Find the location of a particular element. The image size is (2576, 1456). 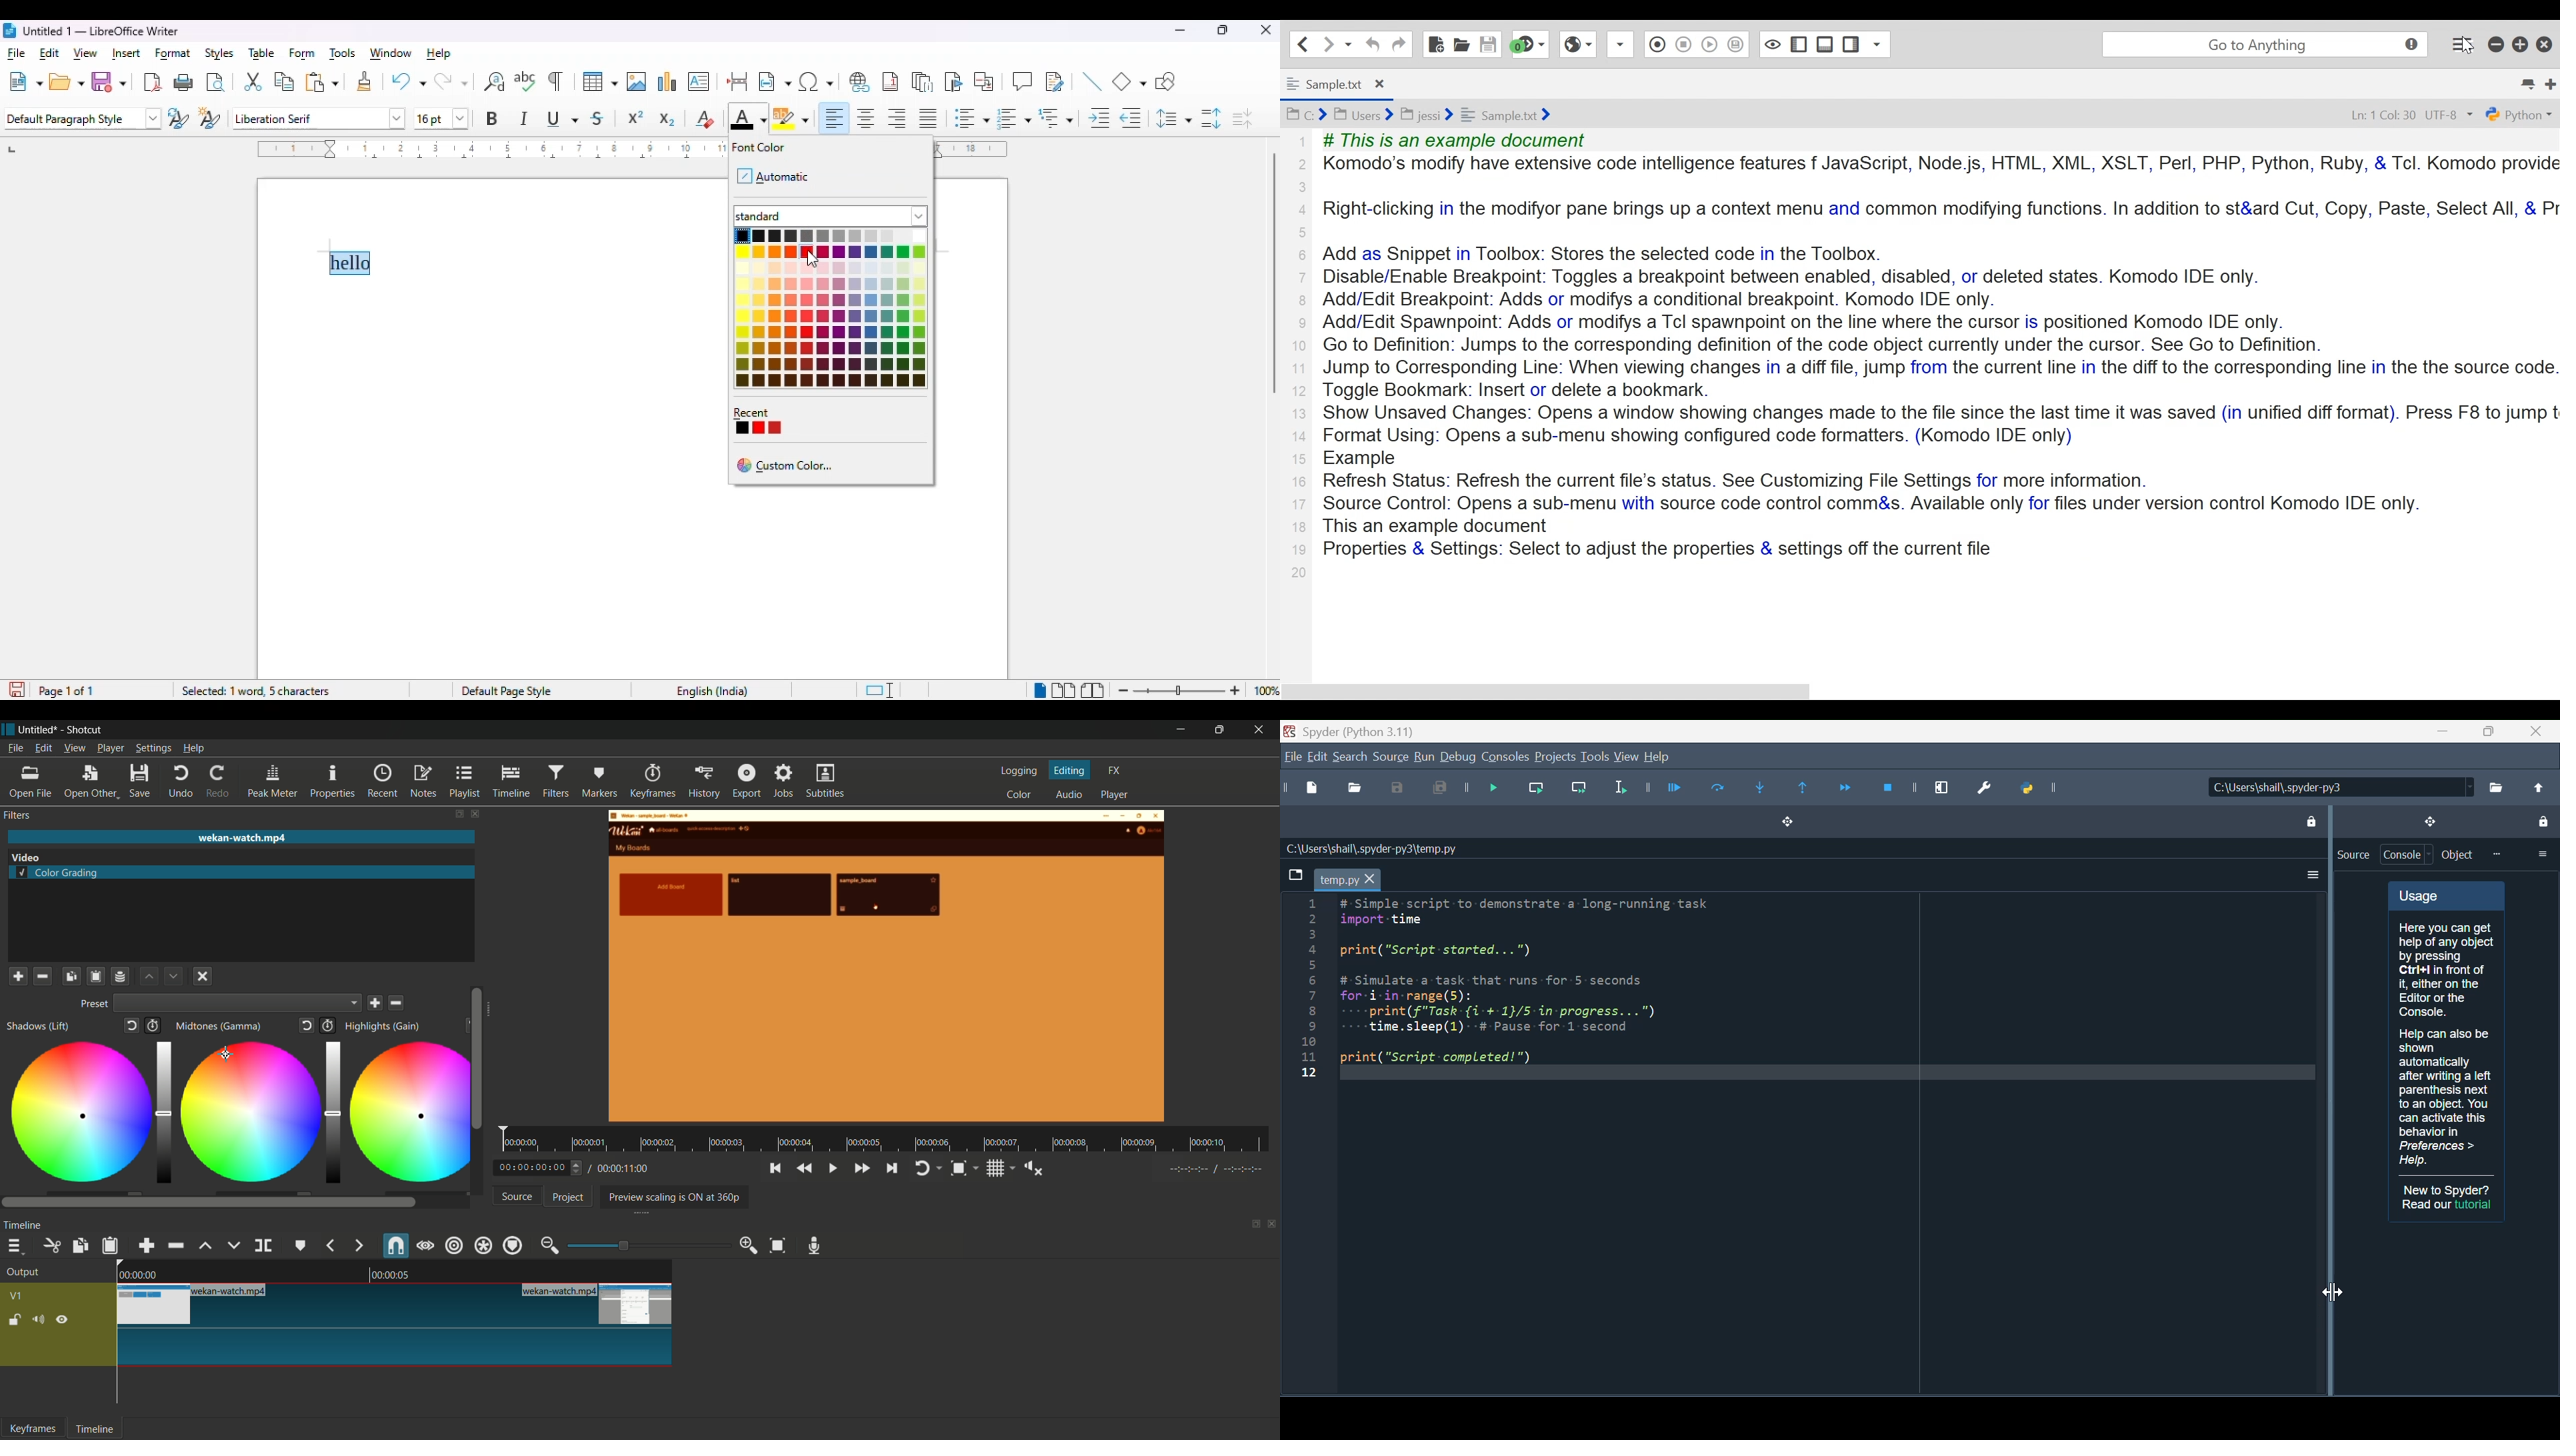

close filter is located at coordinates (475, 814).